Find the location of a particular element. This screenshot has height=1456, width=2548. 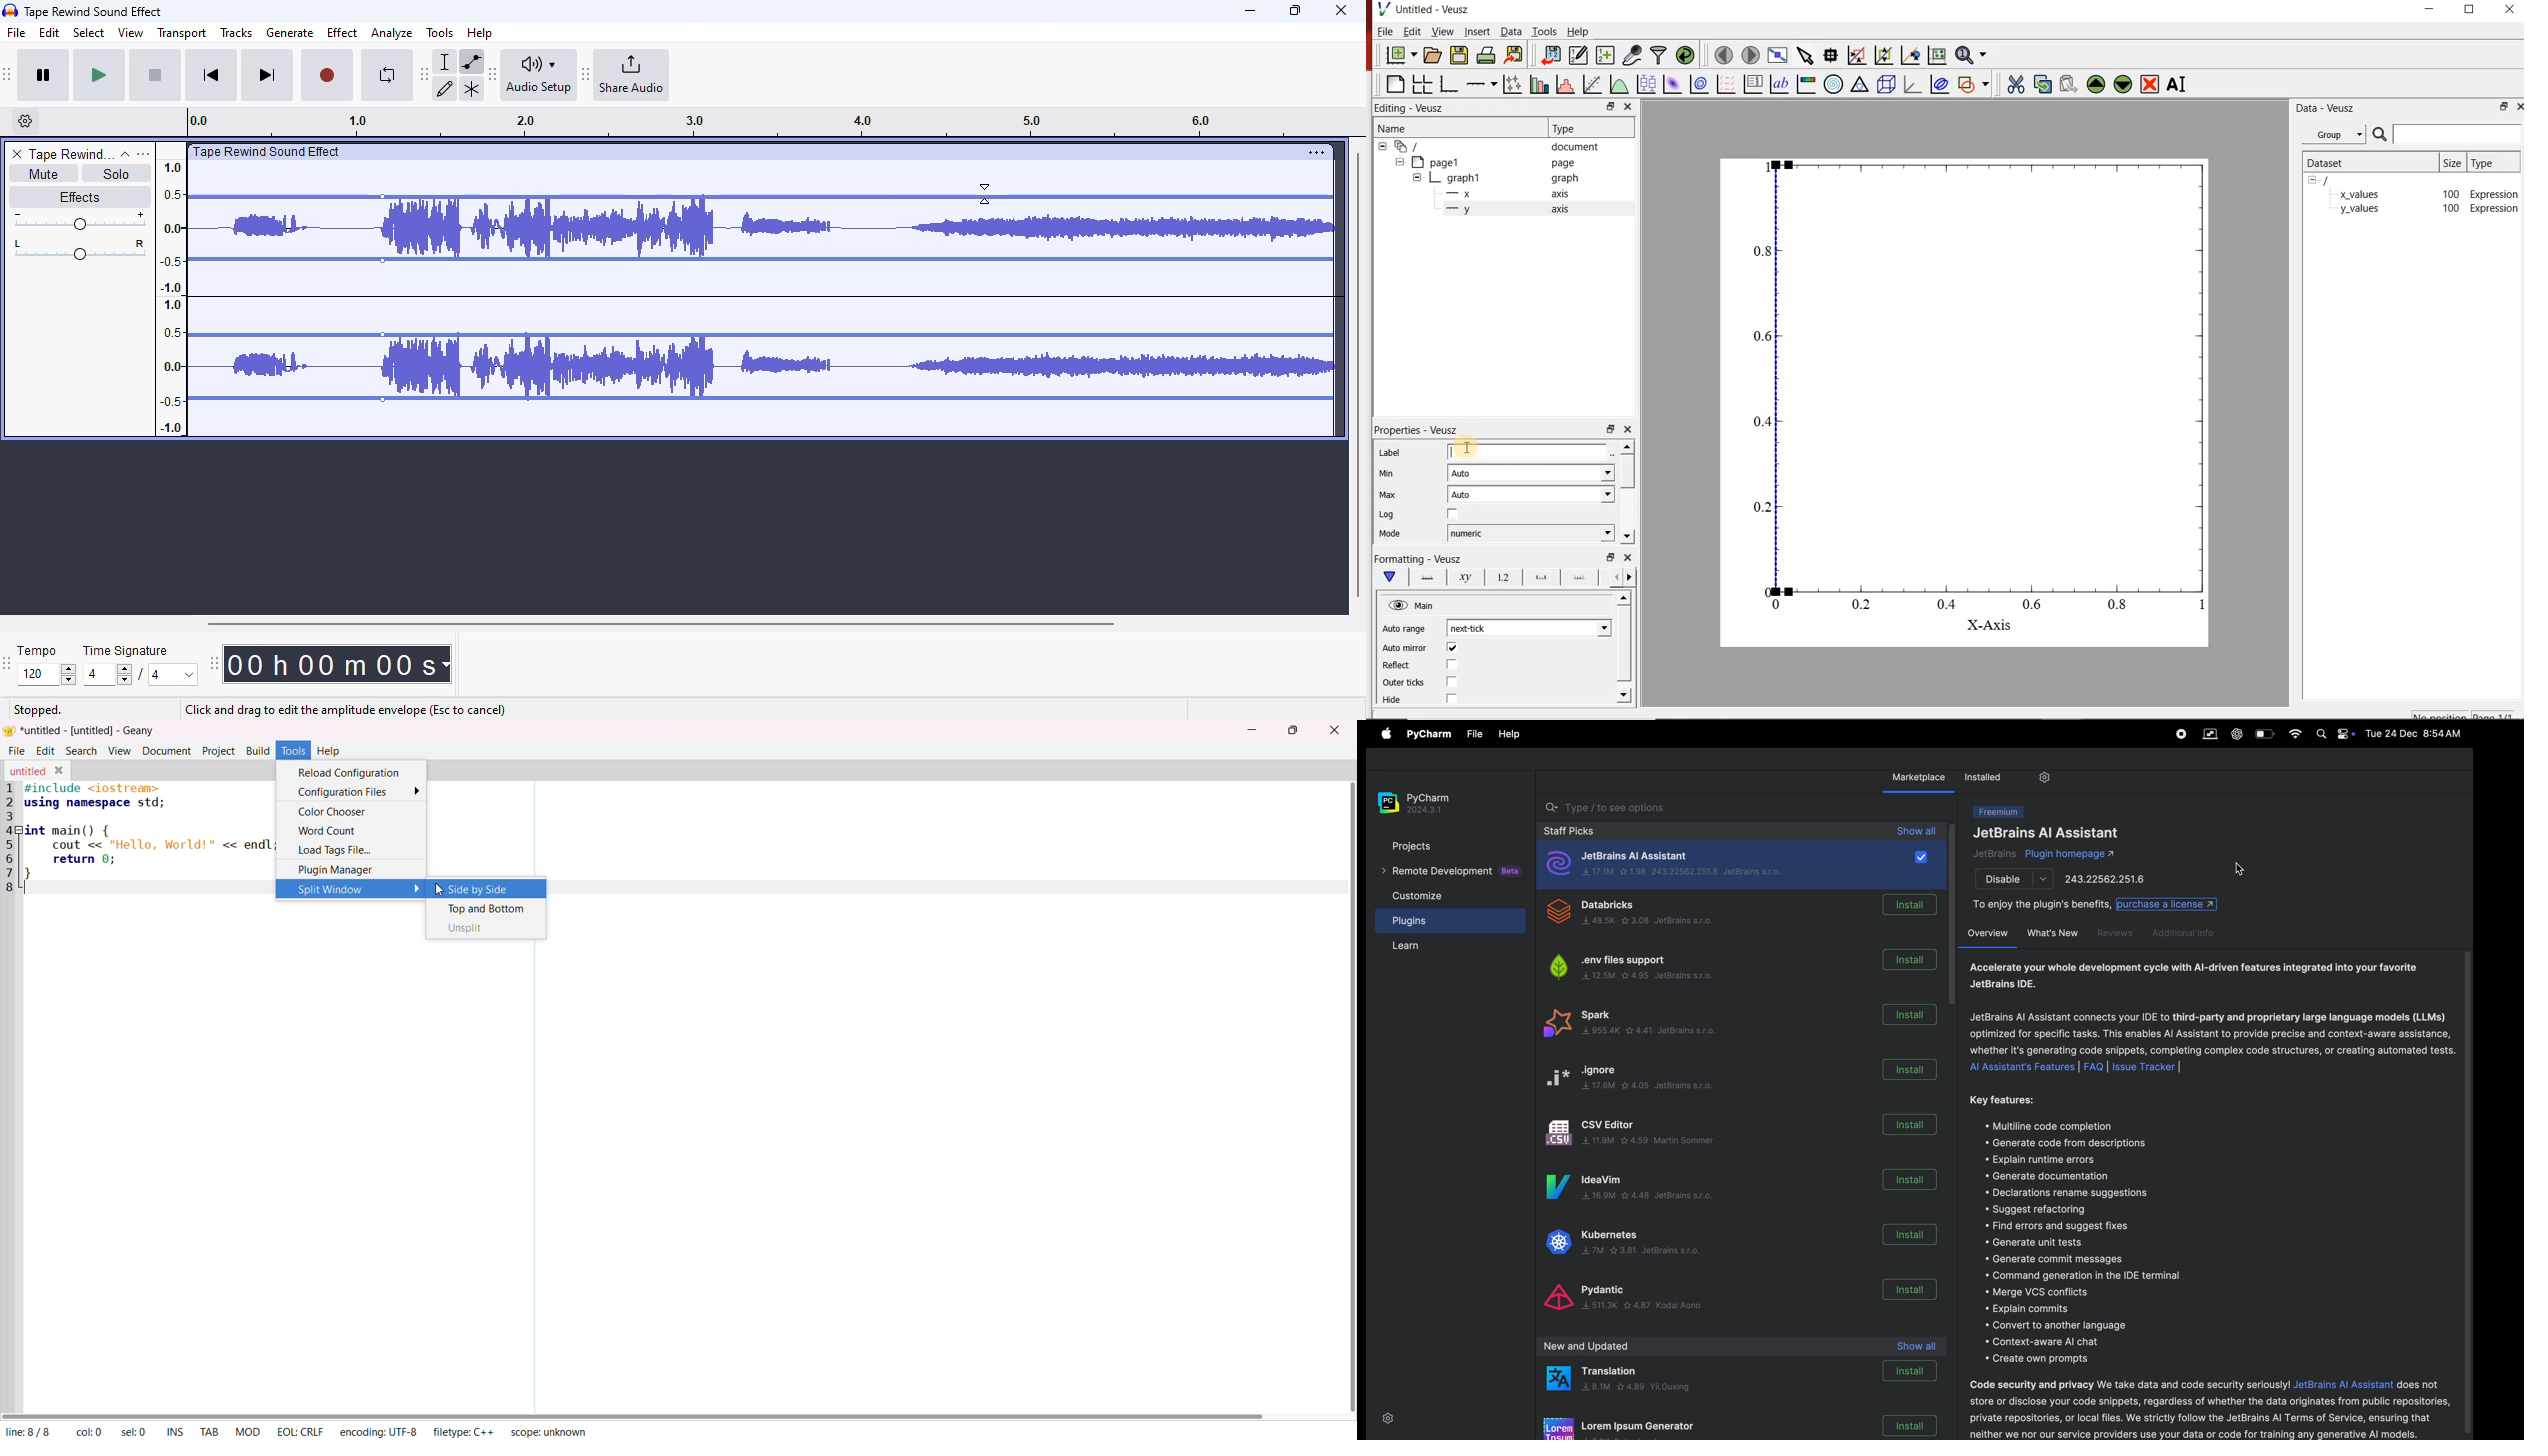

Color Chooser is located at coordinates (335, 810).